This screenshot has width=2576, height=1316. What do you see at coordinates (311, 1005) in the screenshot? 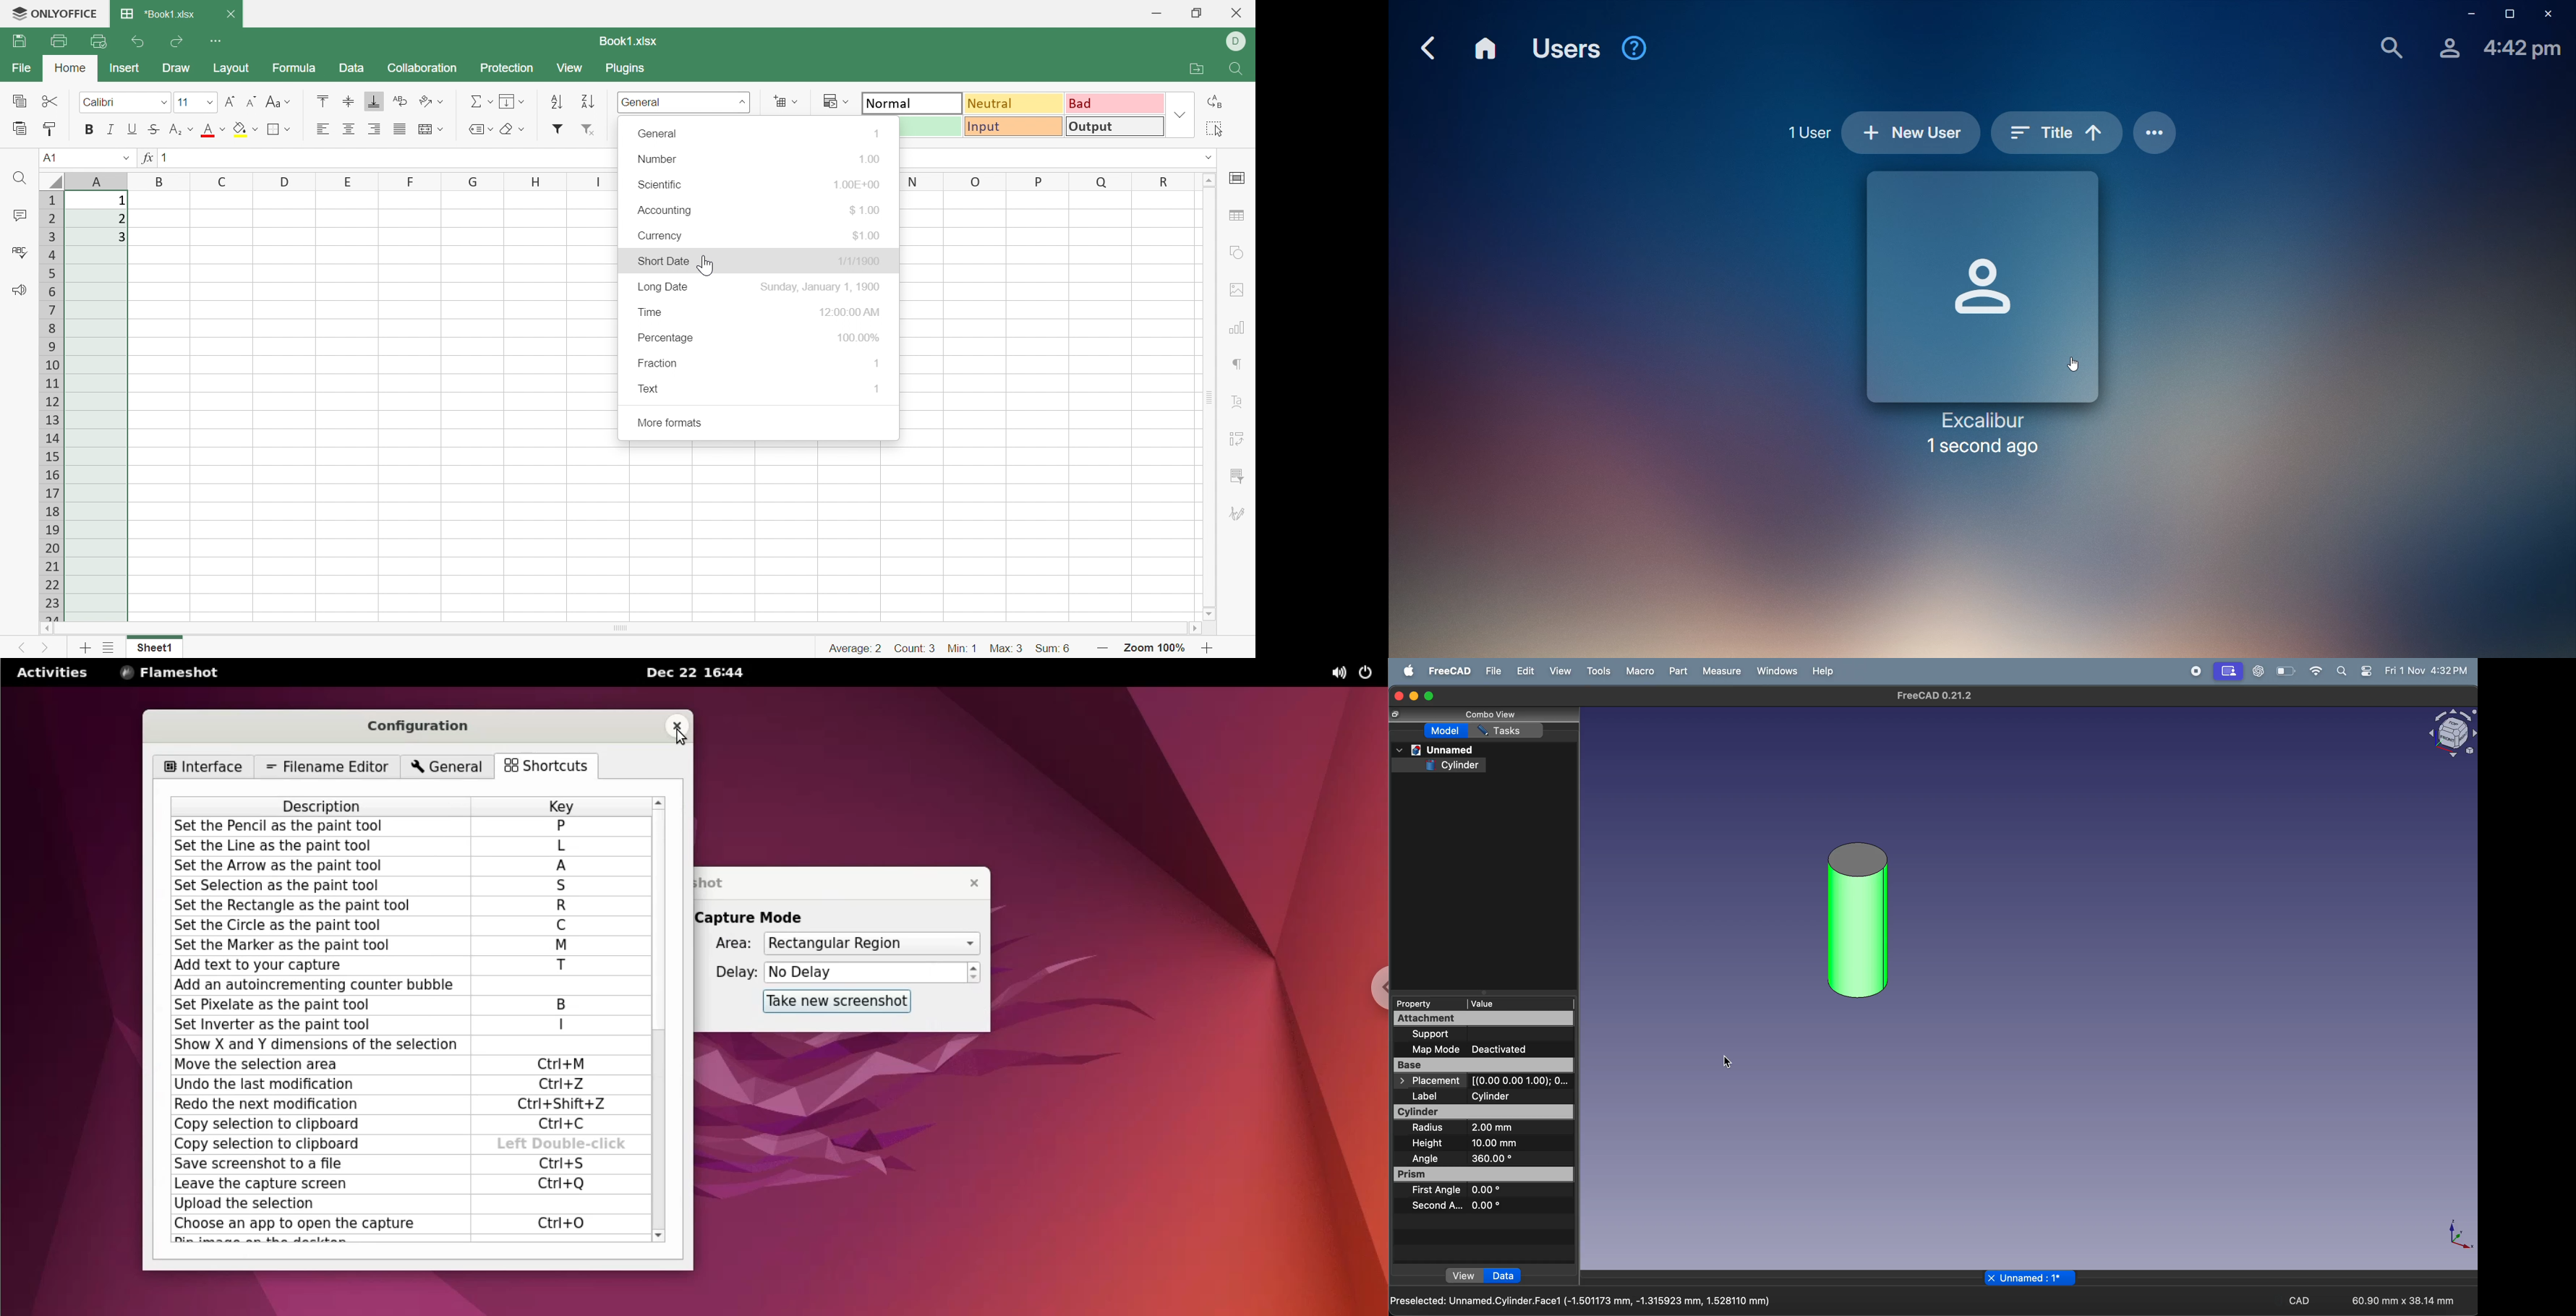
I see `set pixelate as the paint tool` at bounding box center [311, 1005].